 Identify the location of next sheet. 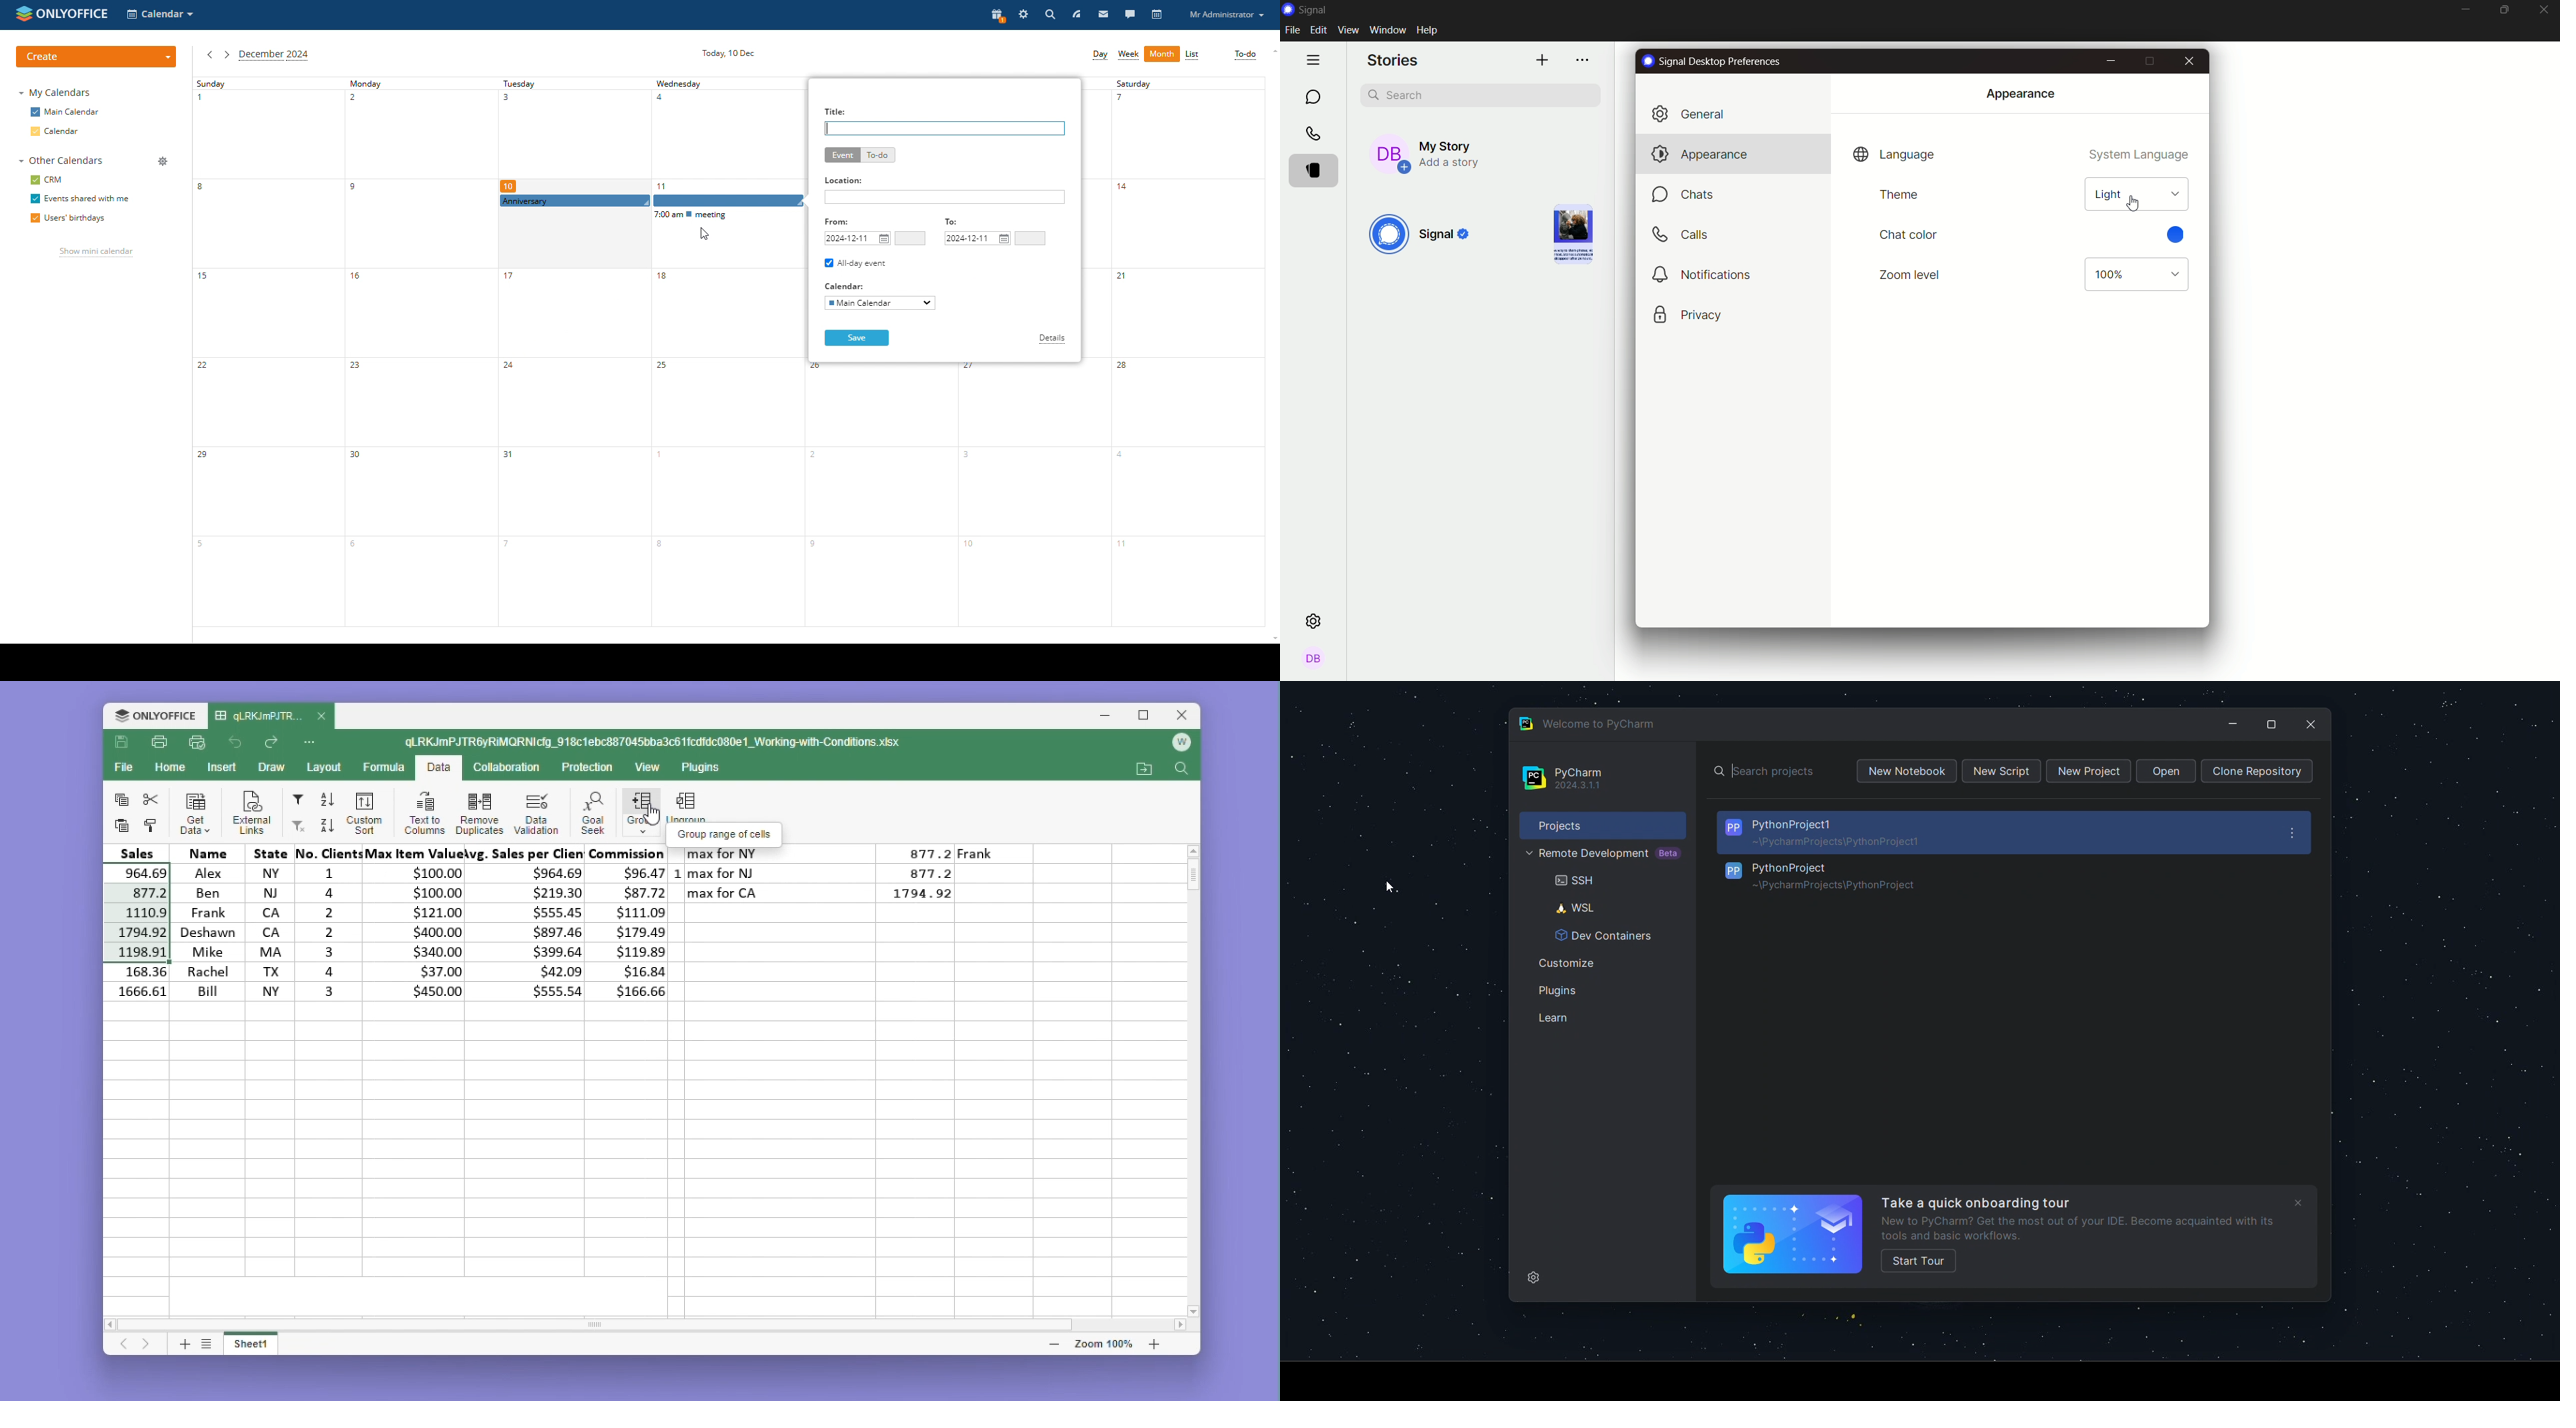
(148, 1345).